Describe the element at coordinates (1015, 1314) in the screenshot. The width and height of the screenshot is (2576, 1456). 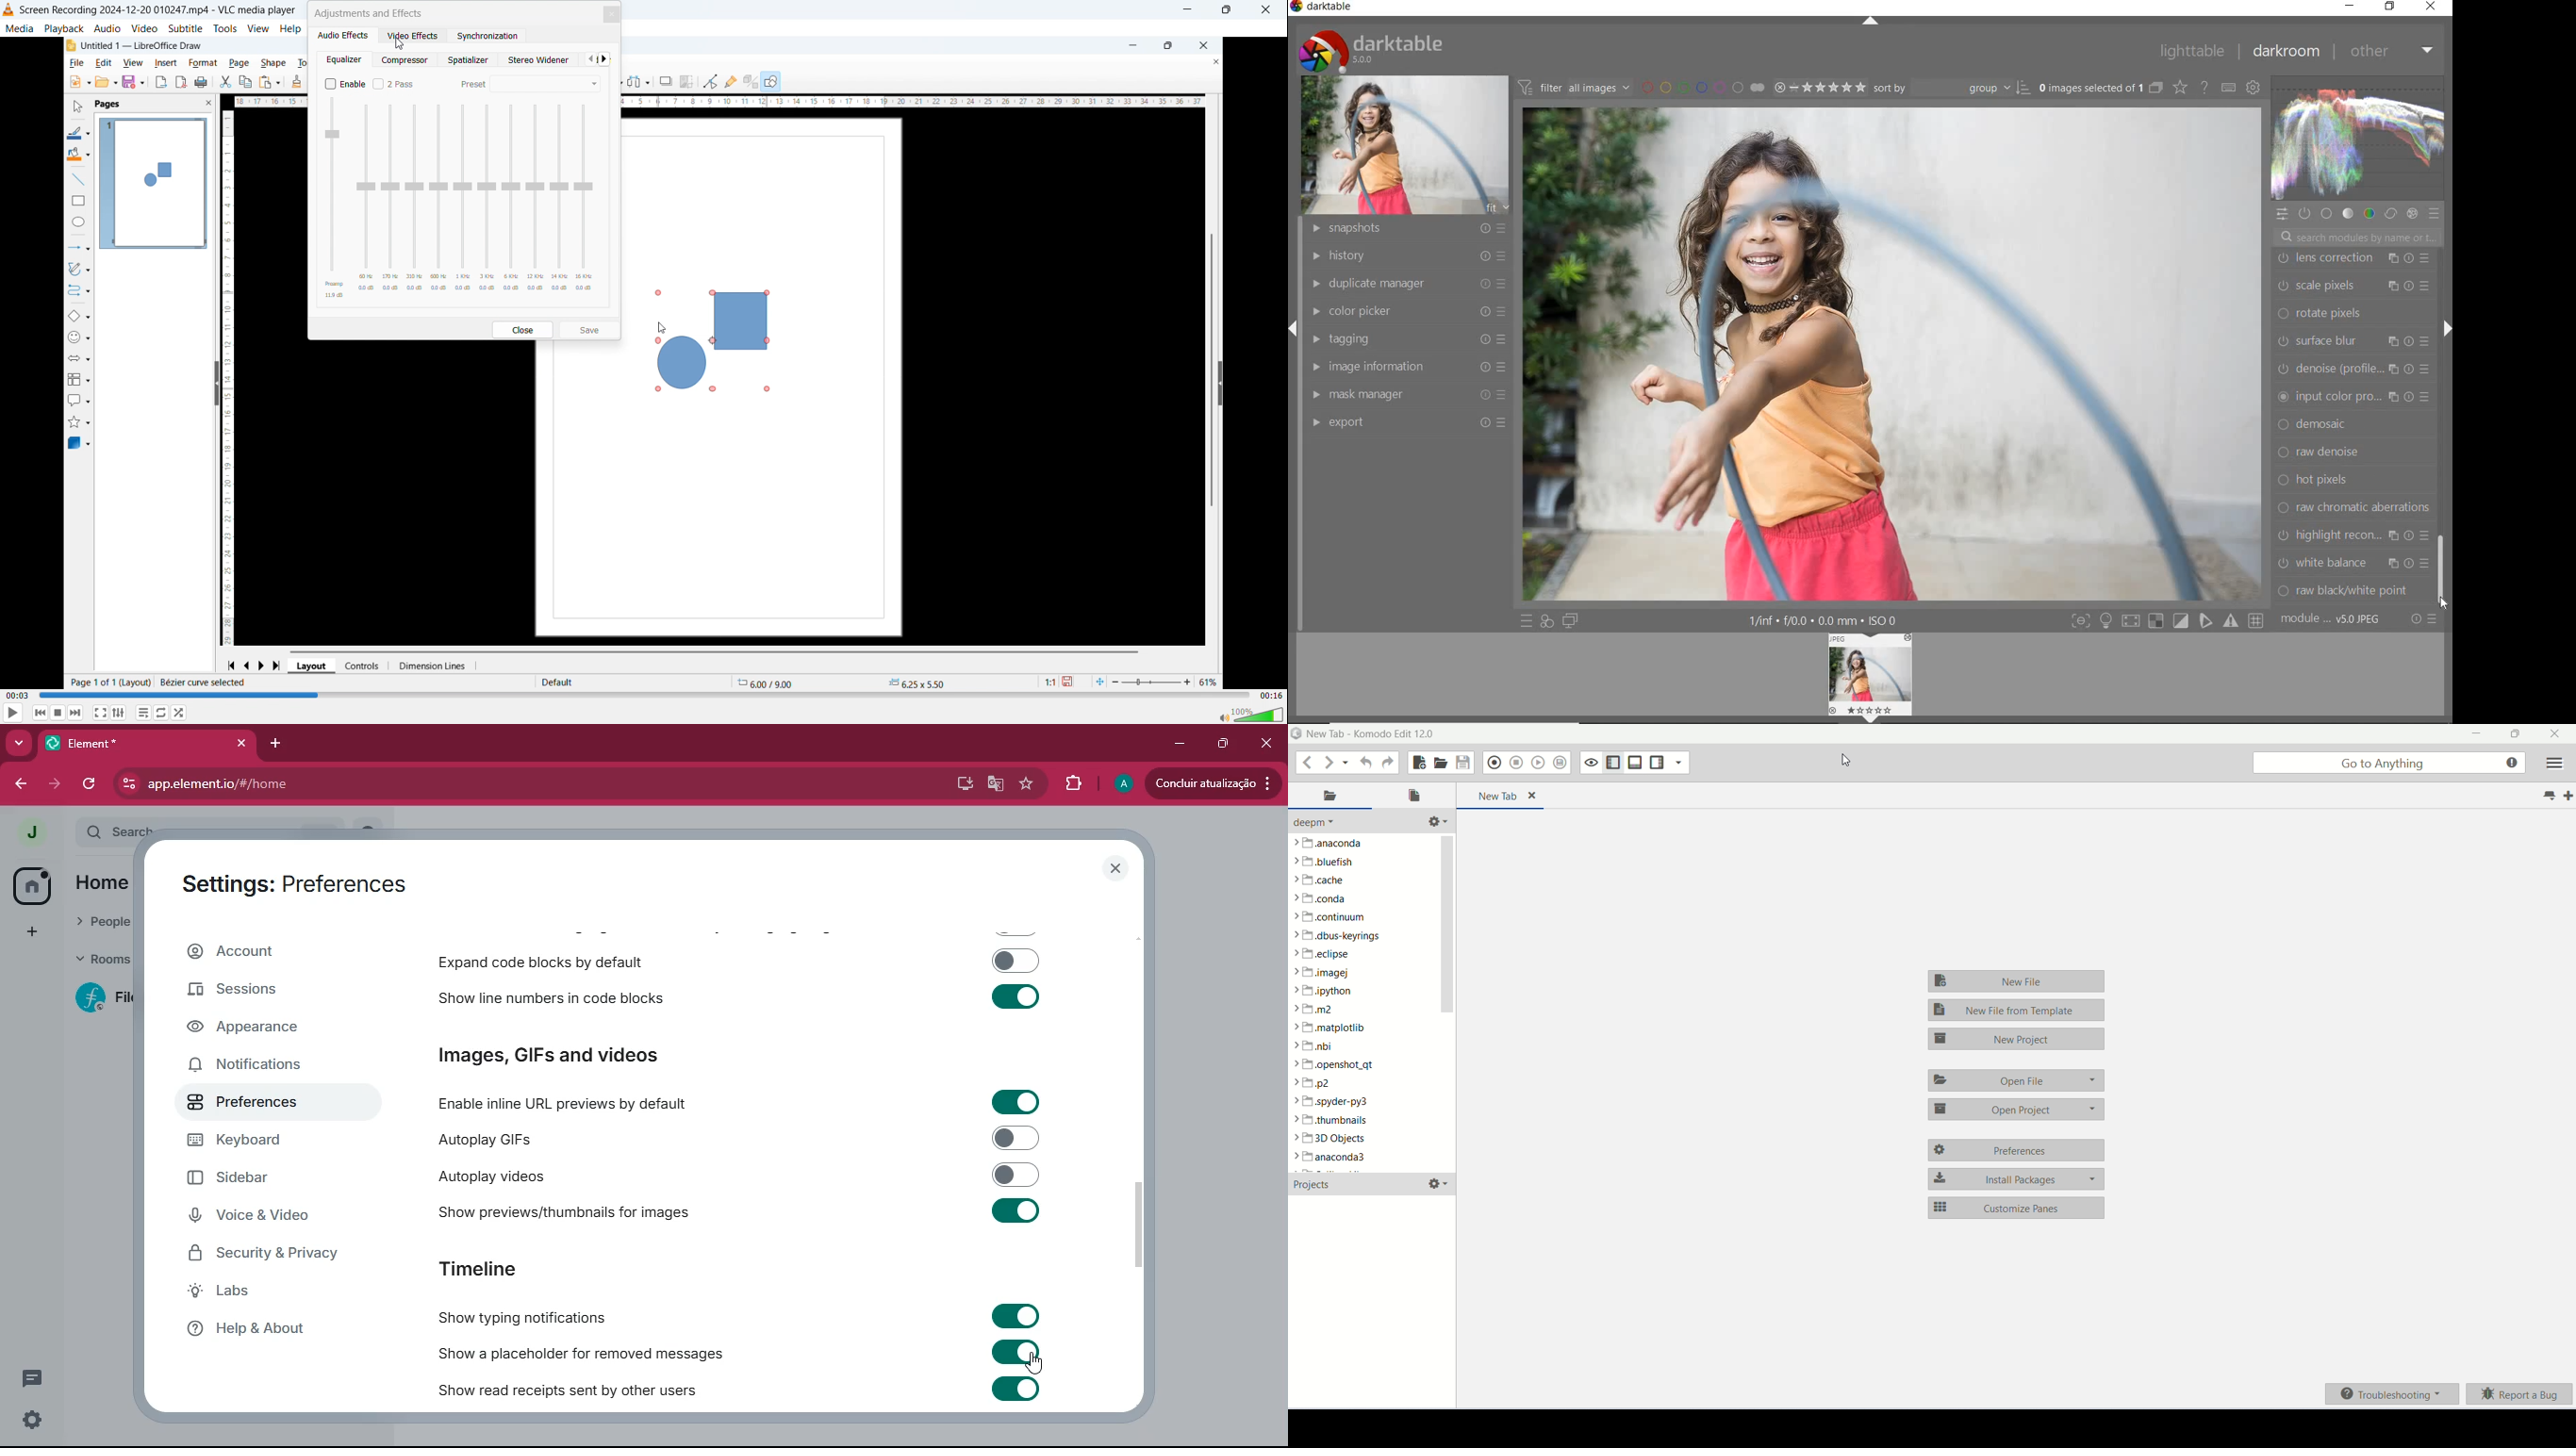
I see `toggle on/off` at that location.